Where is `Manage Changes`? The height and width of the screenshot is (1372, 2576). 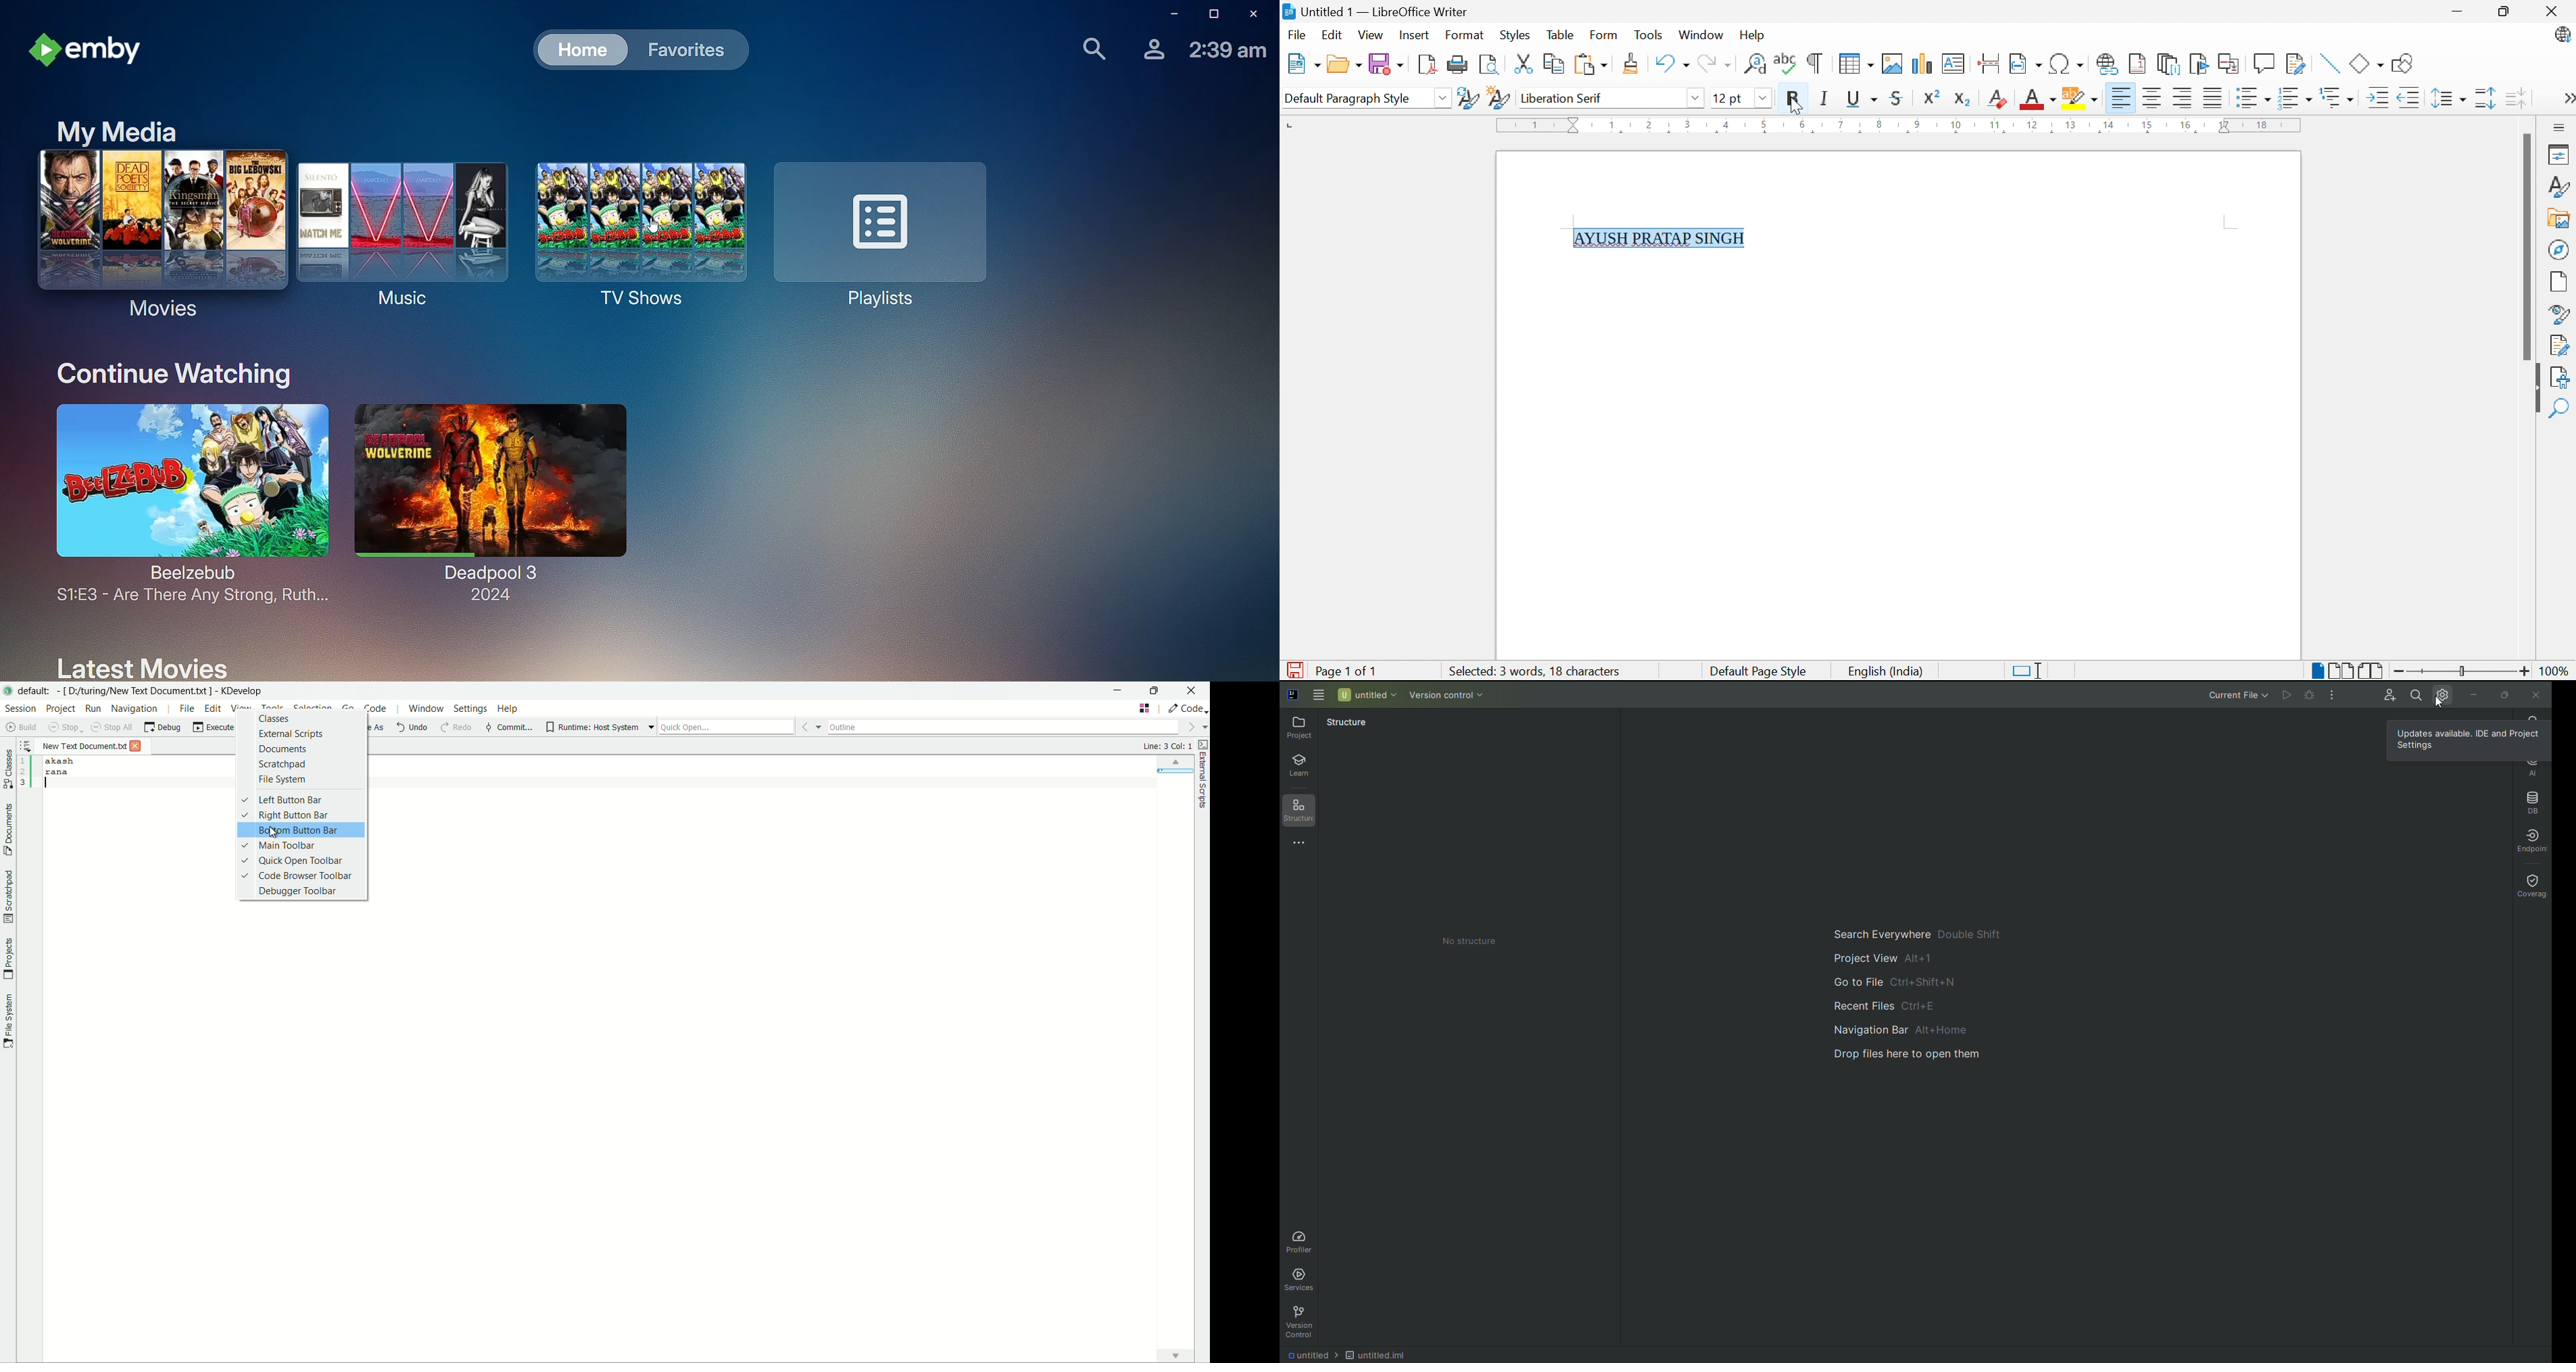
Manage Changes is located at coordinates (2560, 344).